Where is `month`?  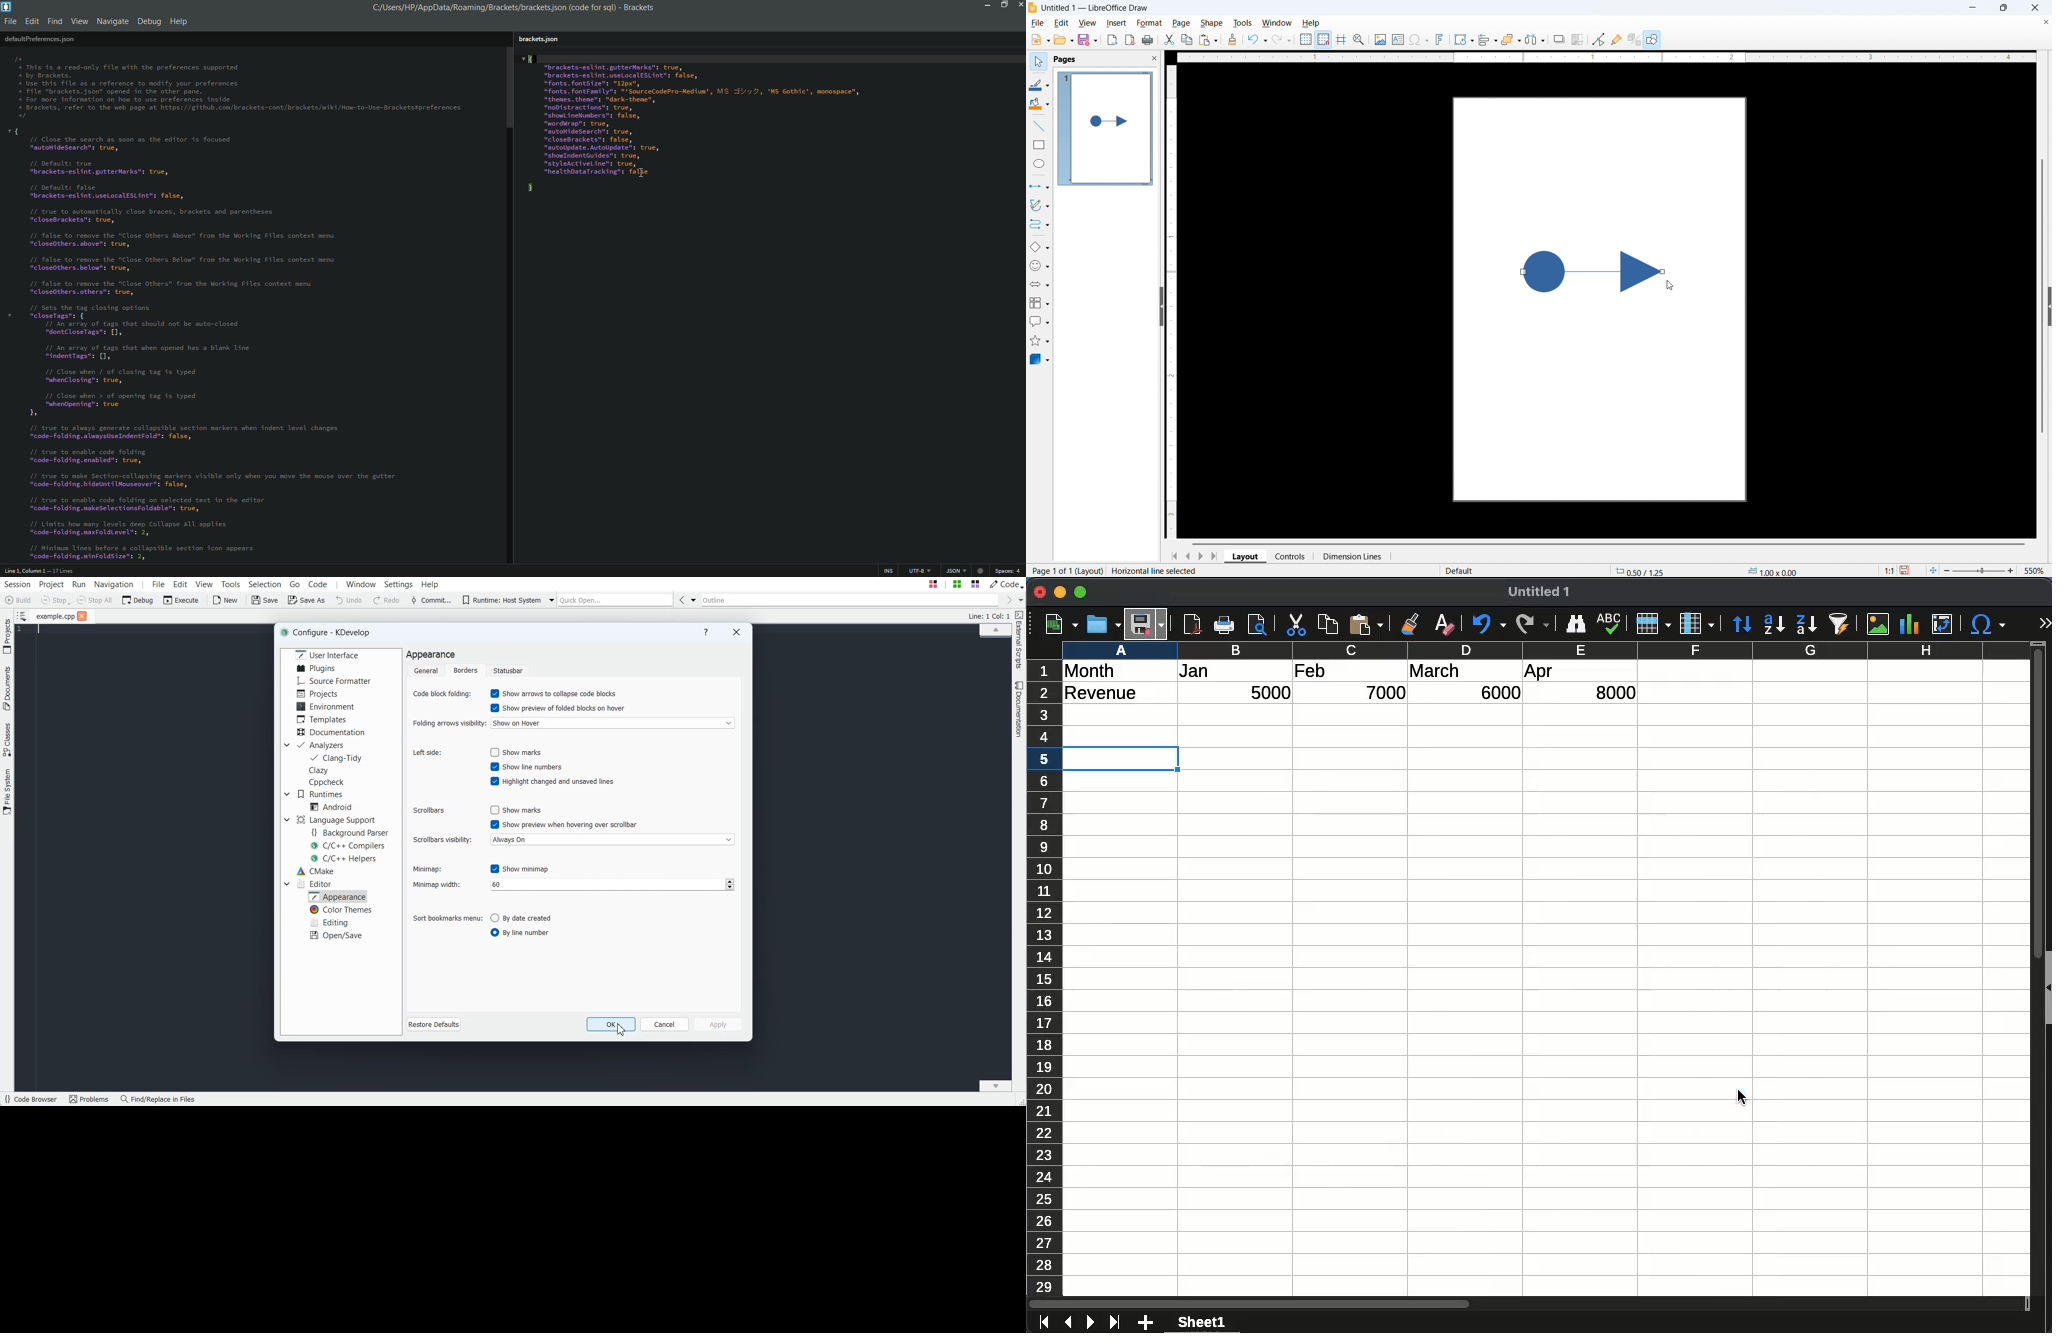
month is located at coordinates (1094, 670).